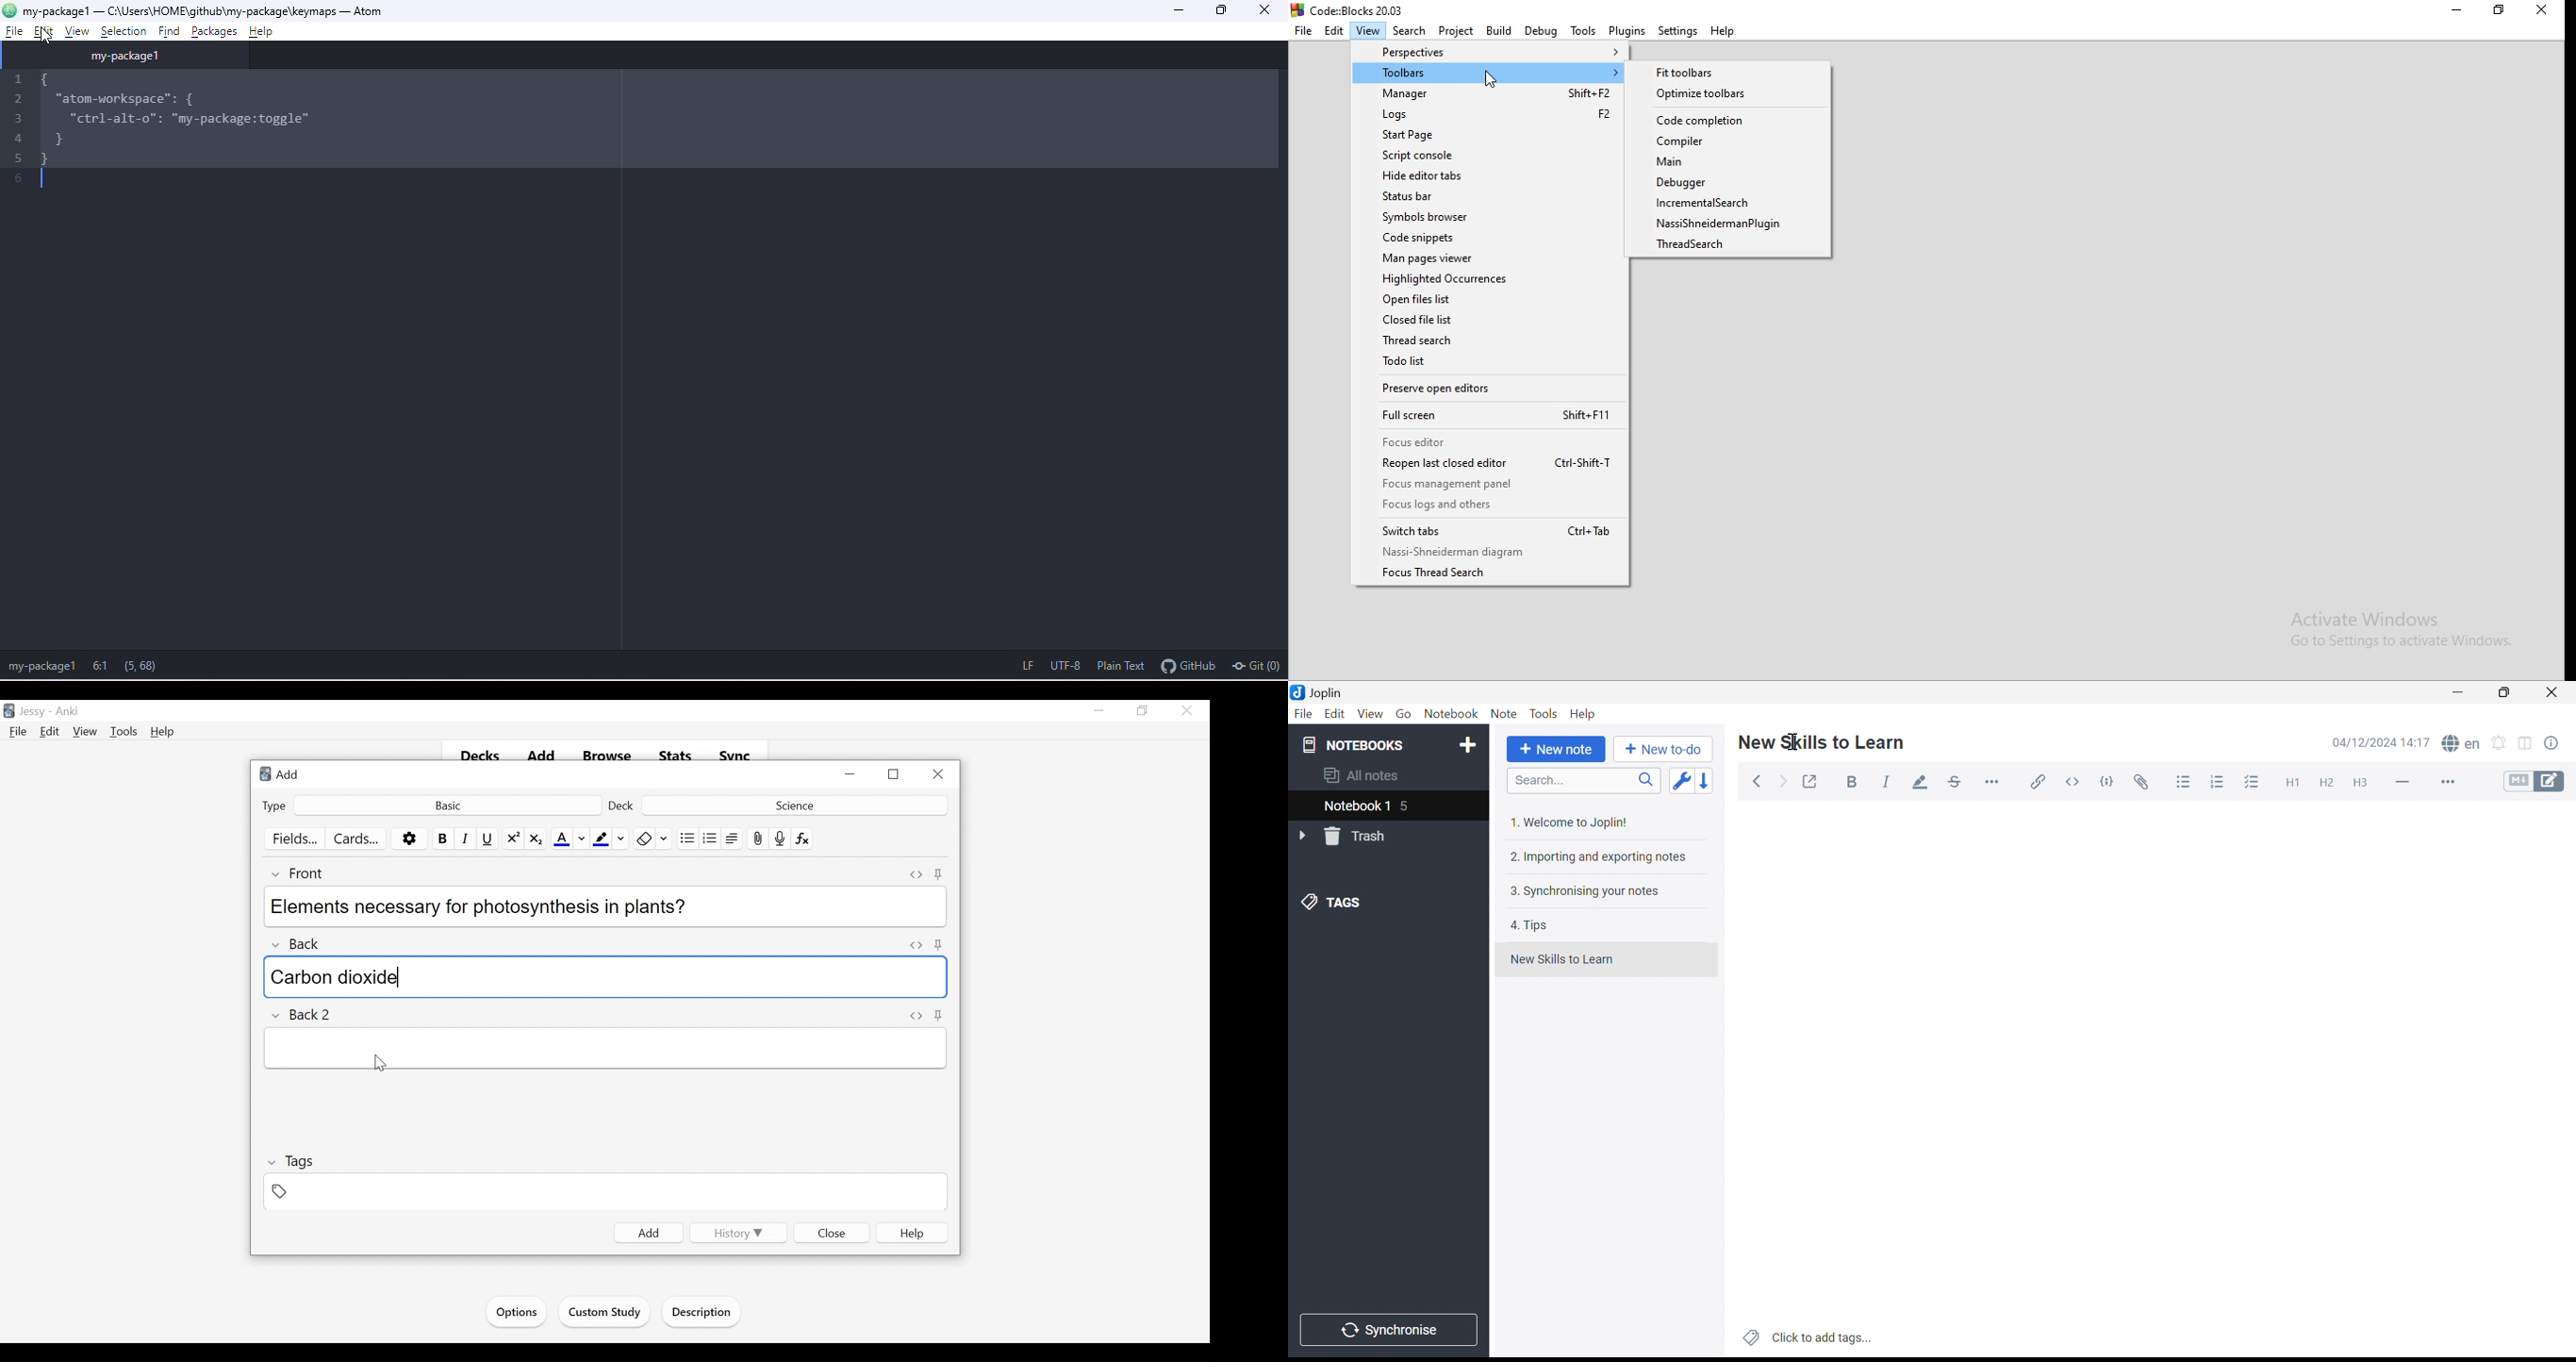 The image size is (2576, 1372). I want to click on Toolbars, so click(1488, 74).